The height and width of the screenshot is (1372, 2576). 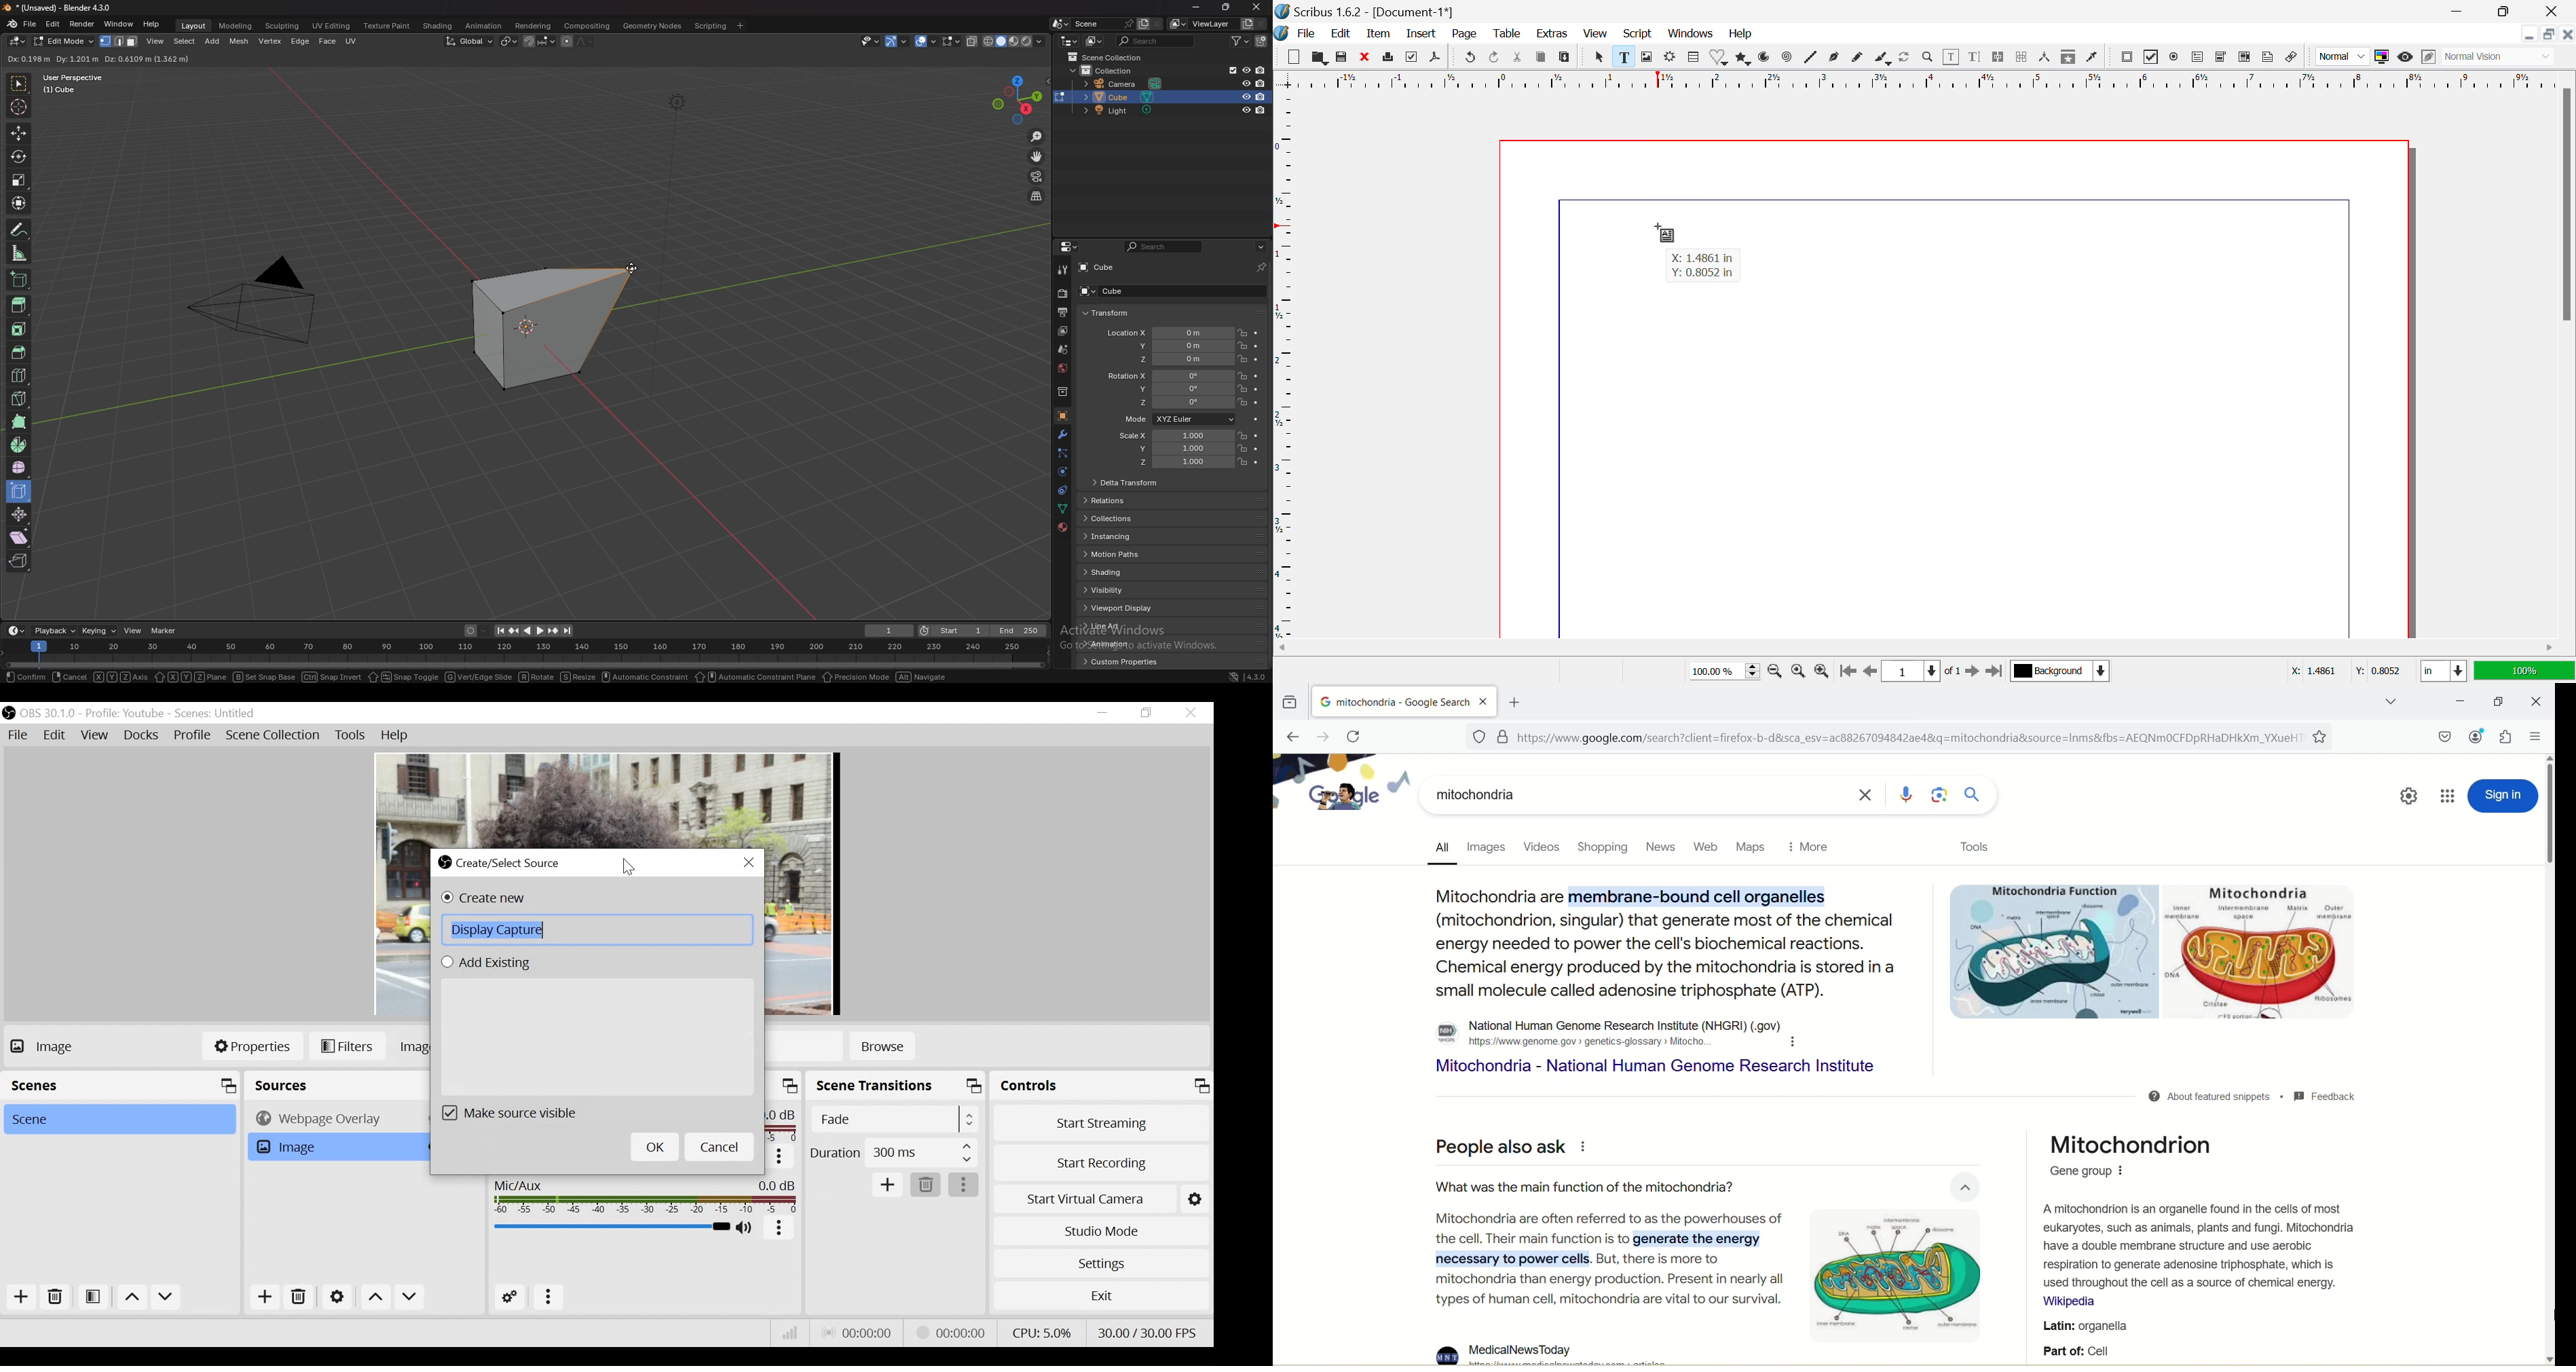 I want to click on jump to keyframe, so click(x=514, y=631).